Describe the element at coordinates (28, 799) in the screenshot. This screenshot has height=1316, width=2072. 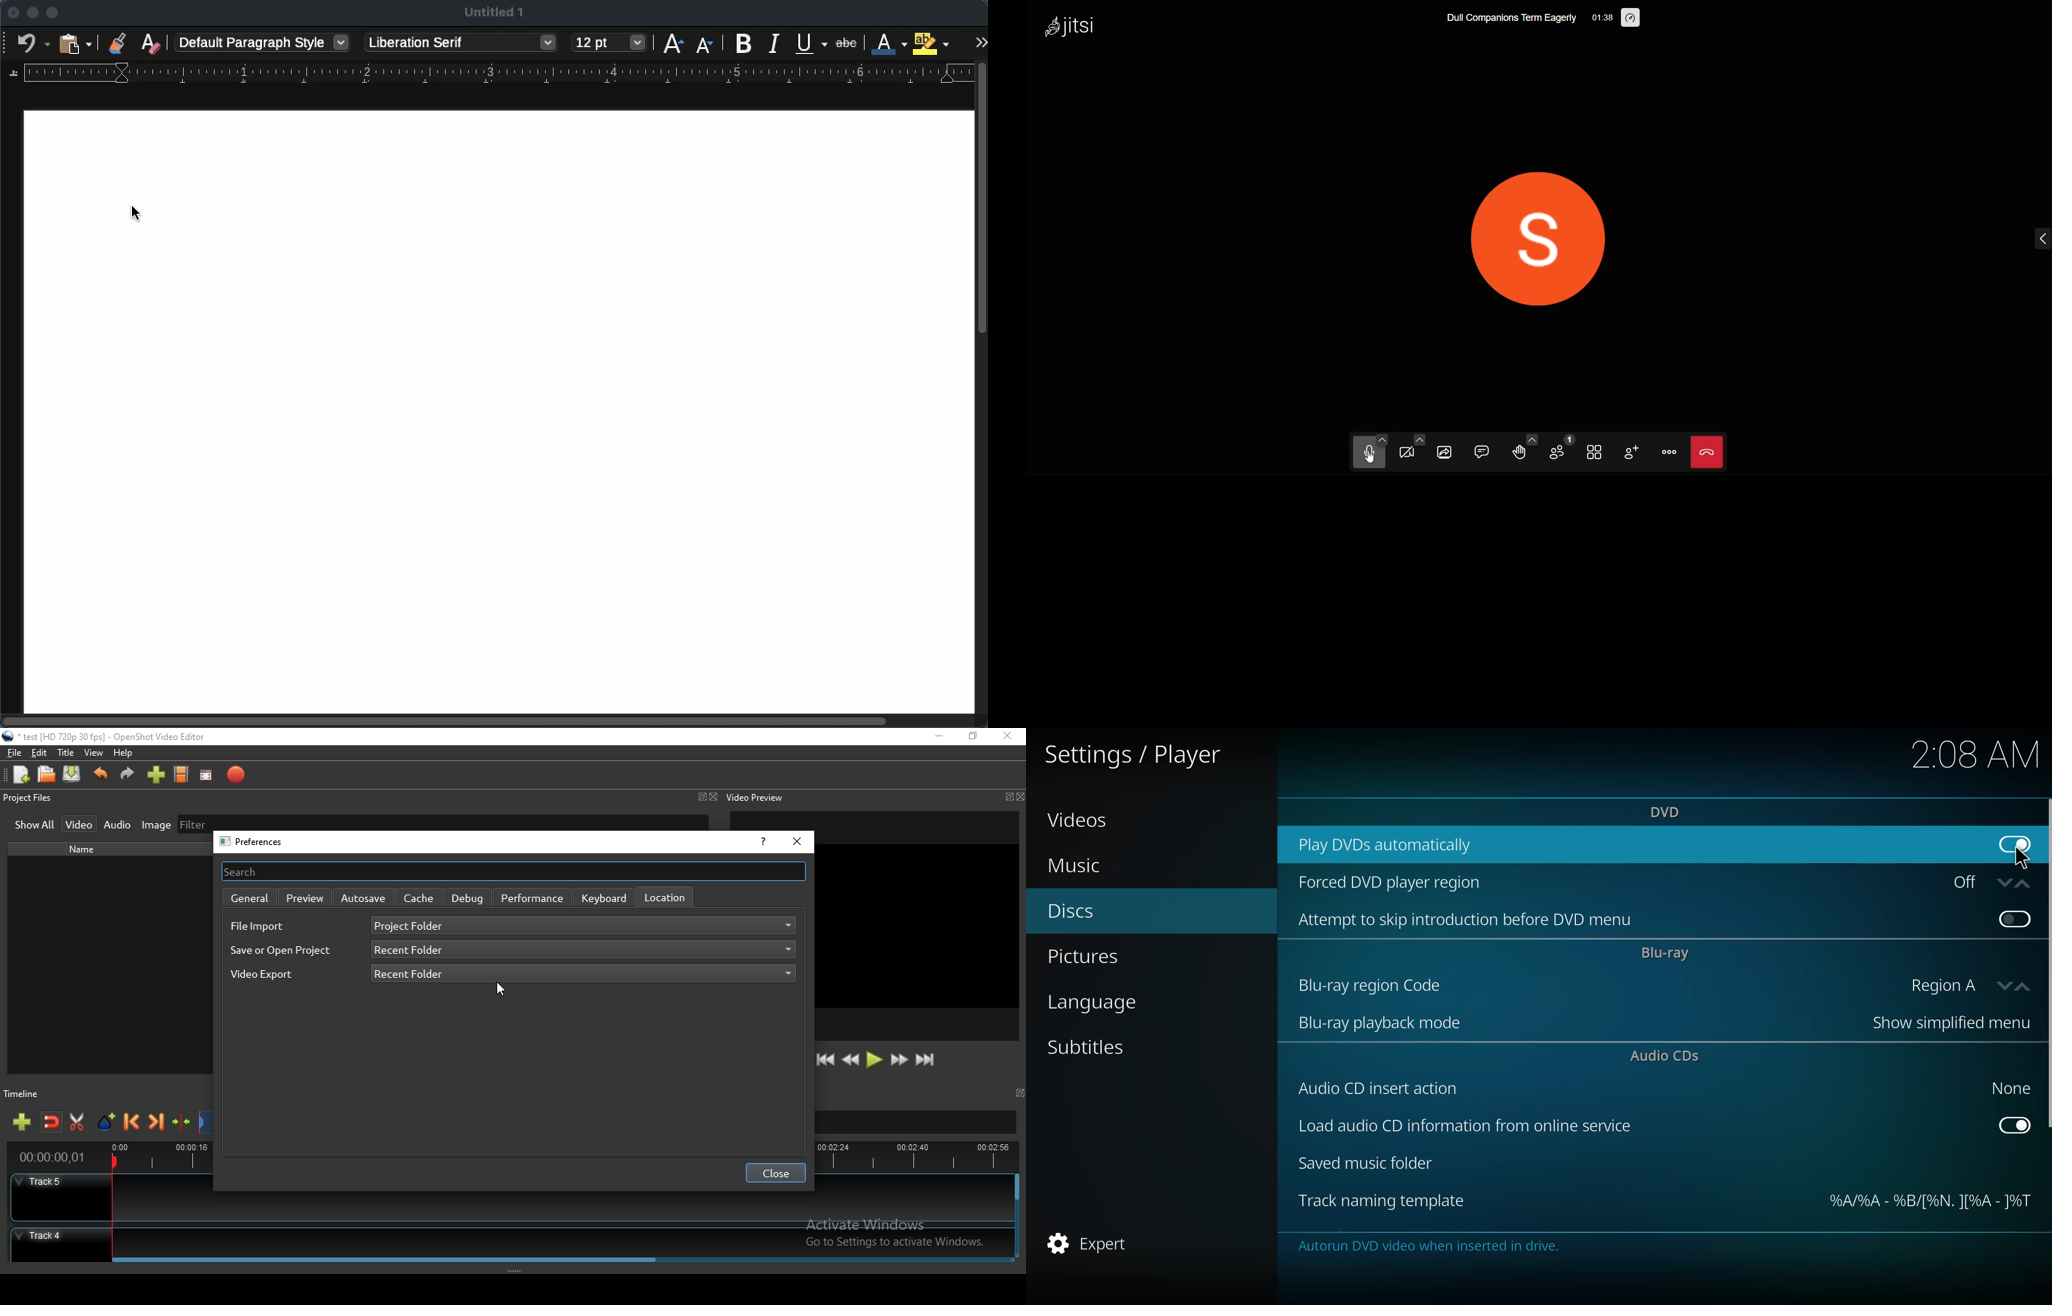
I see `Project files` at that location.